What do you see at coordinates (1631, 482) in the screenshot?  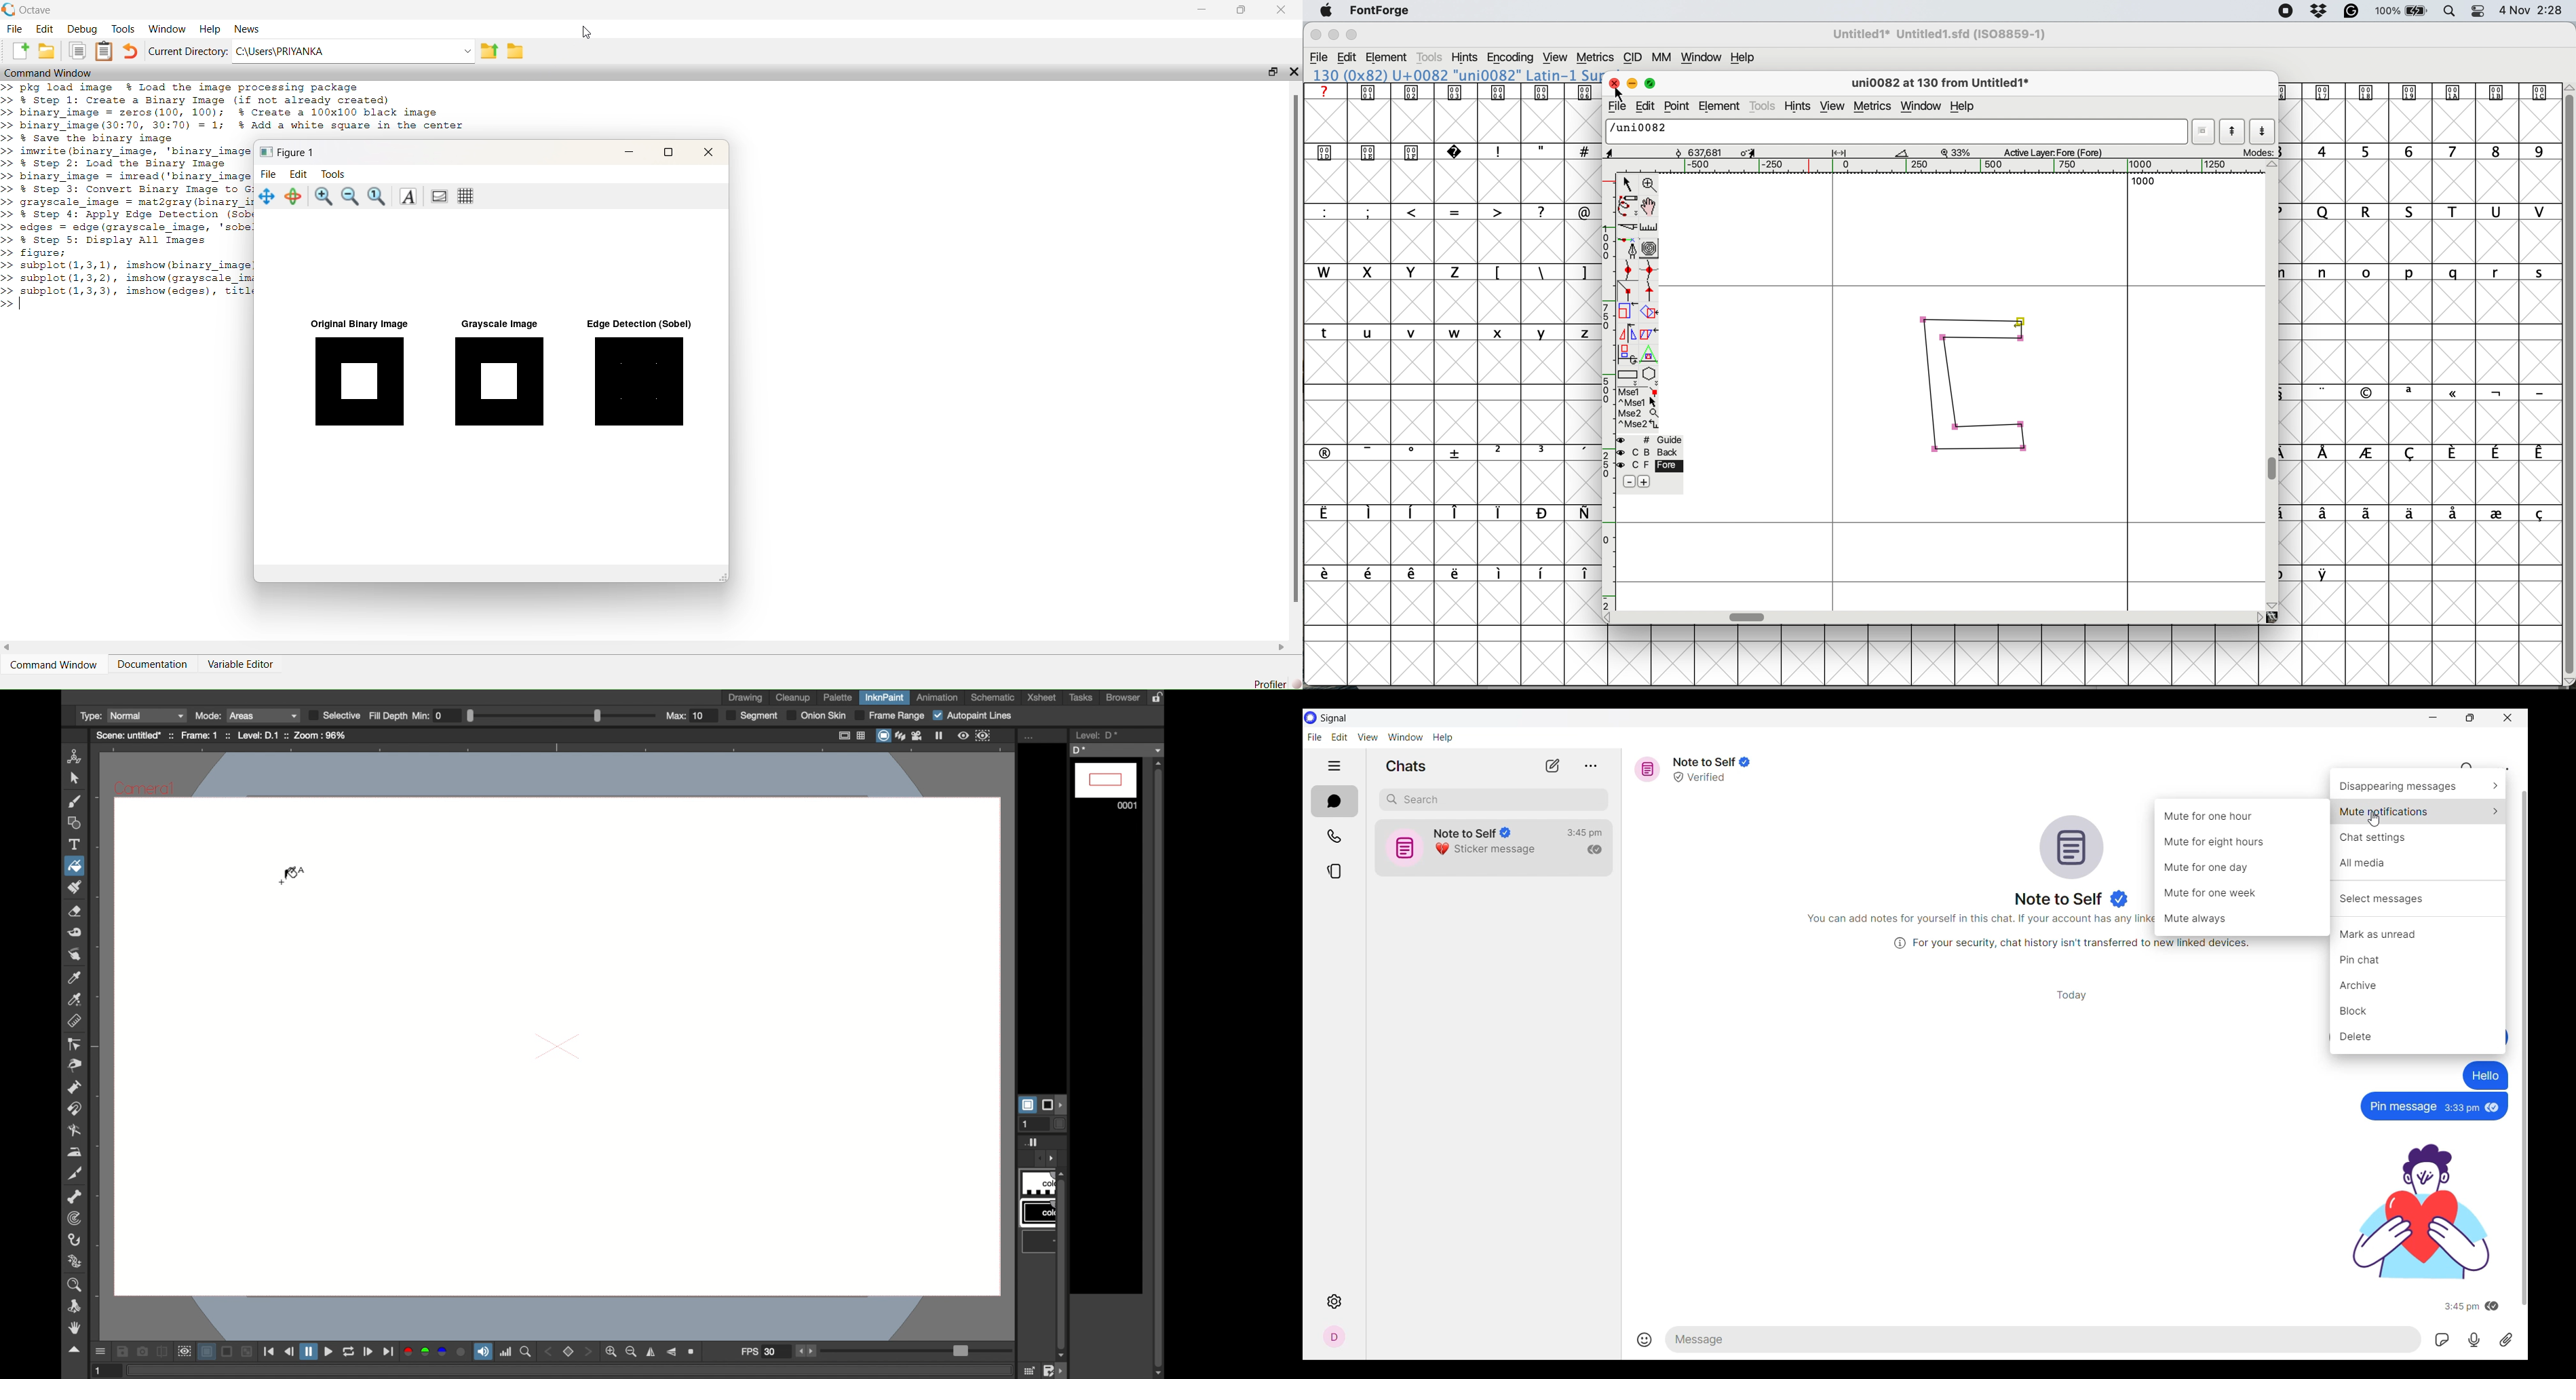 I see `remove` at bounding box center [1631, 482].